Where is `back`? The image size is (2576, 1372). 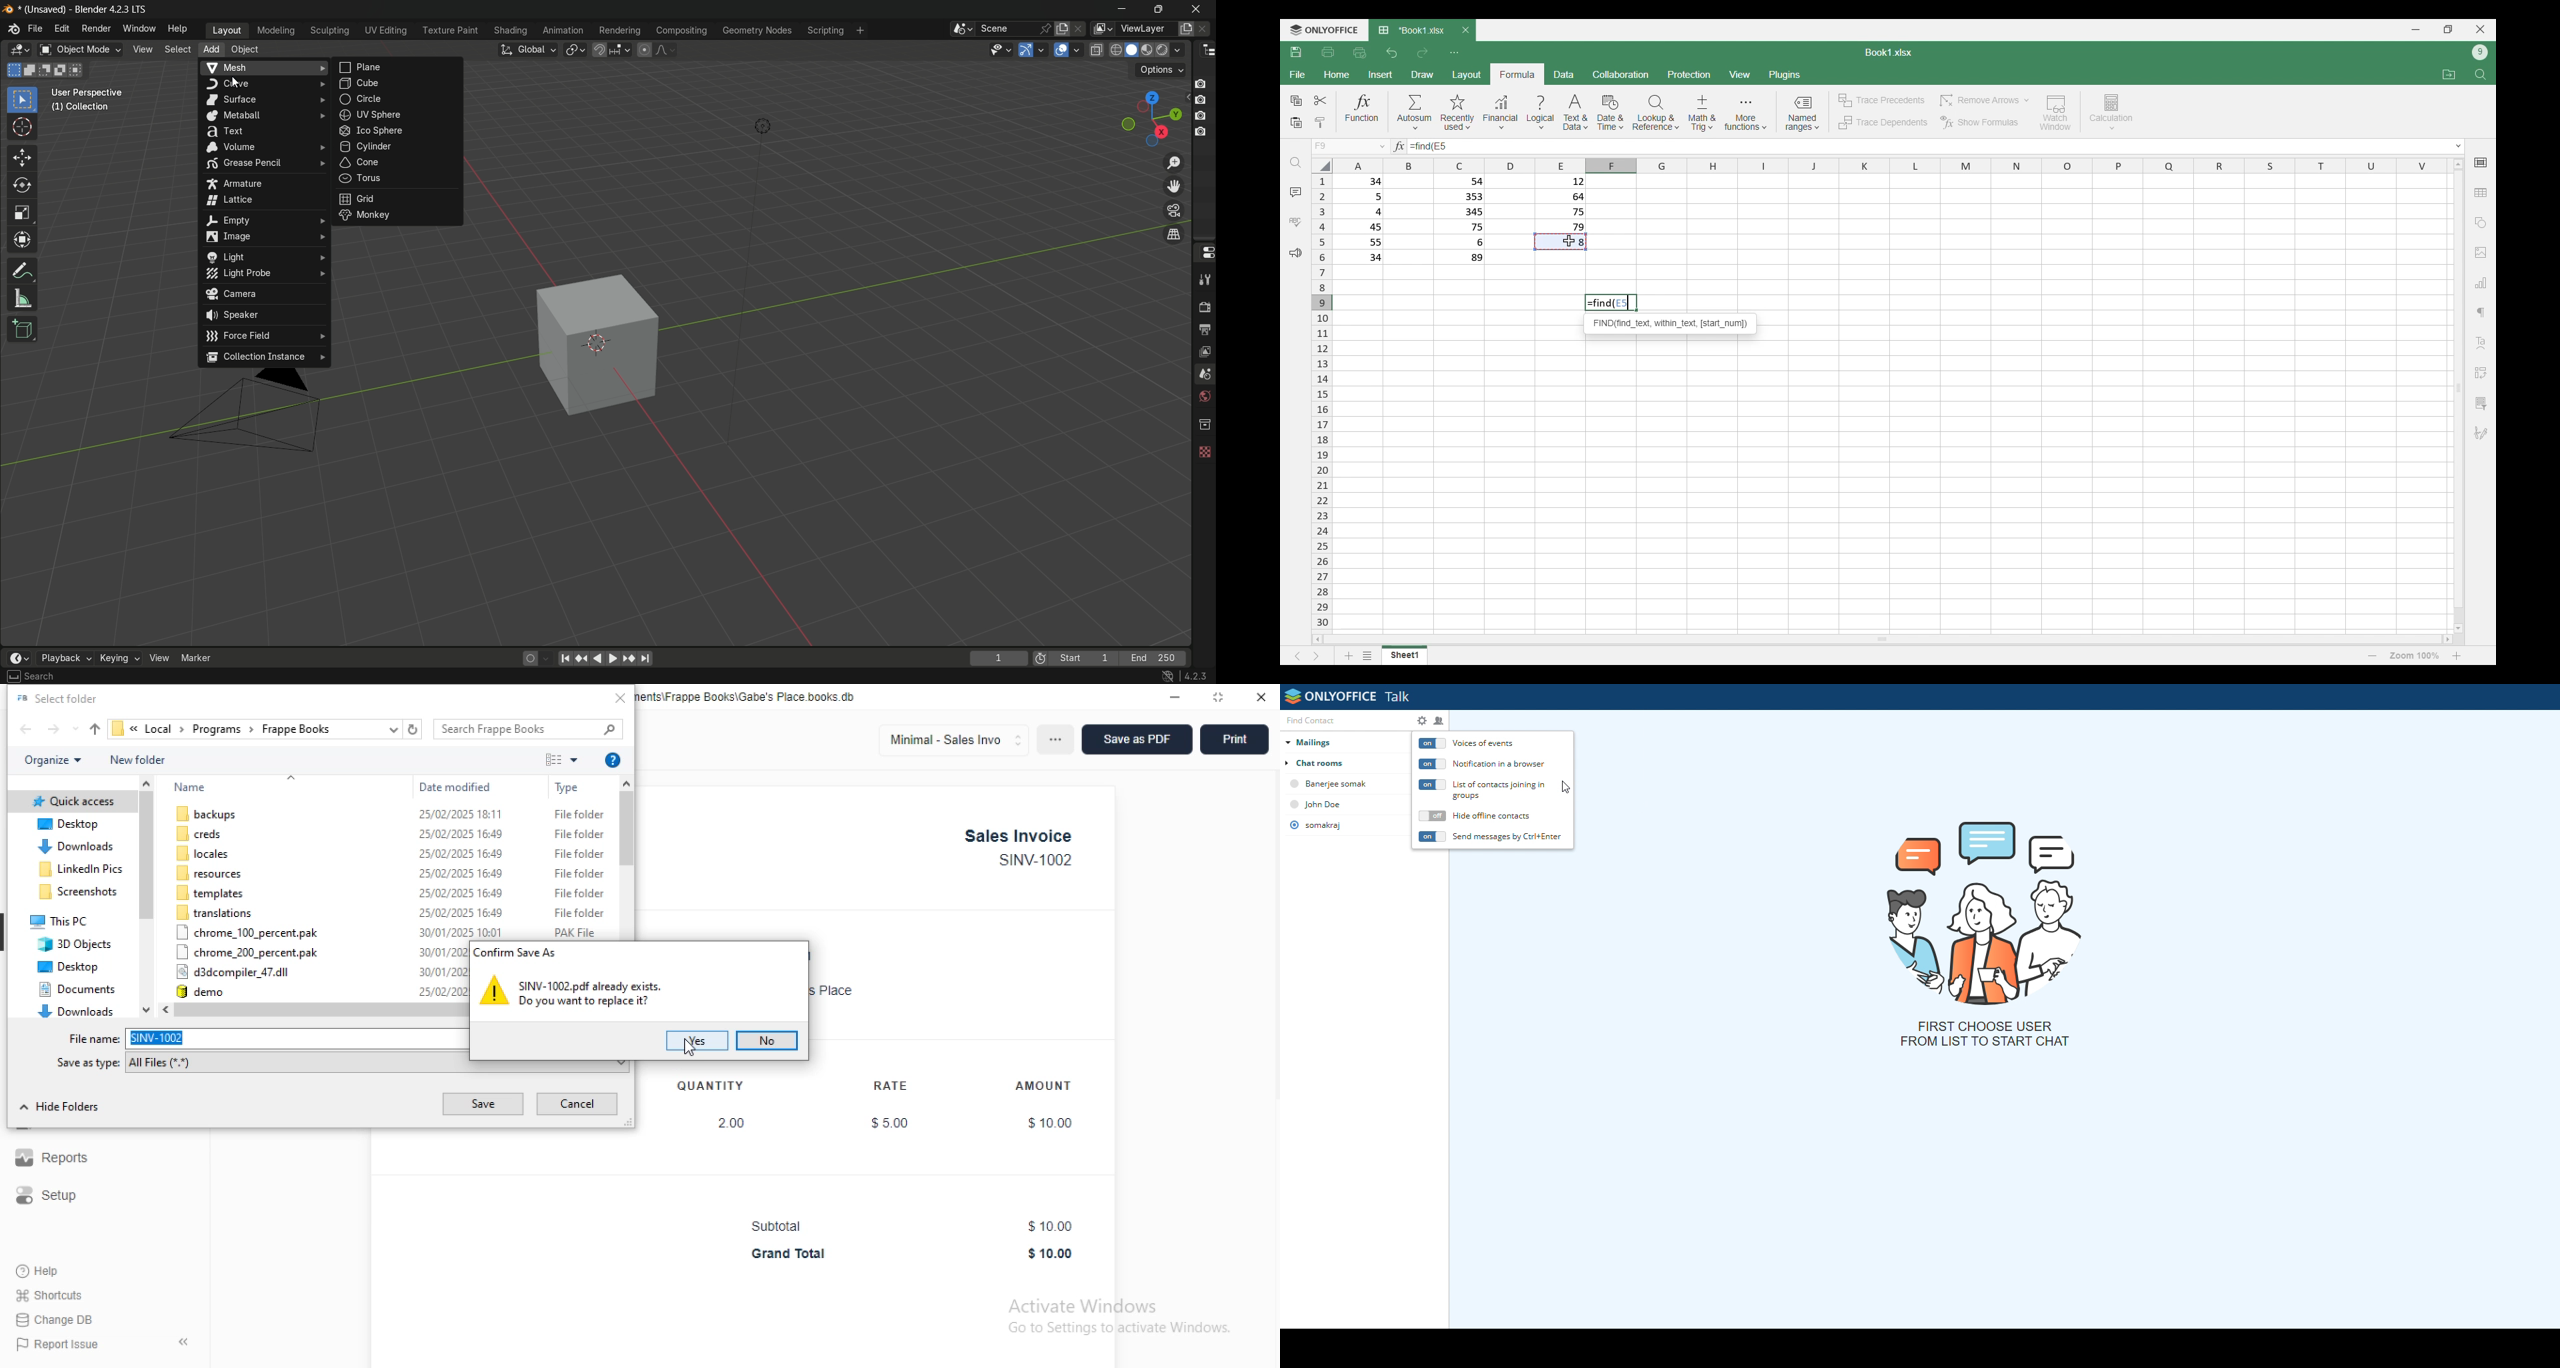 back is located at coordinates (26, 729).